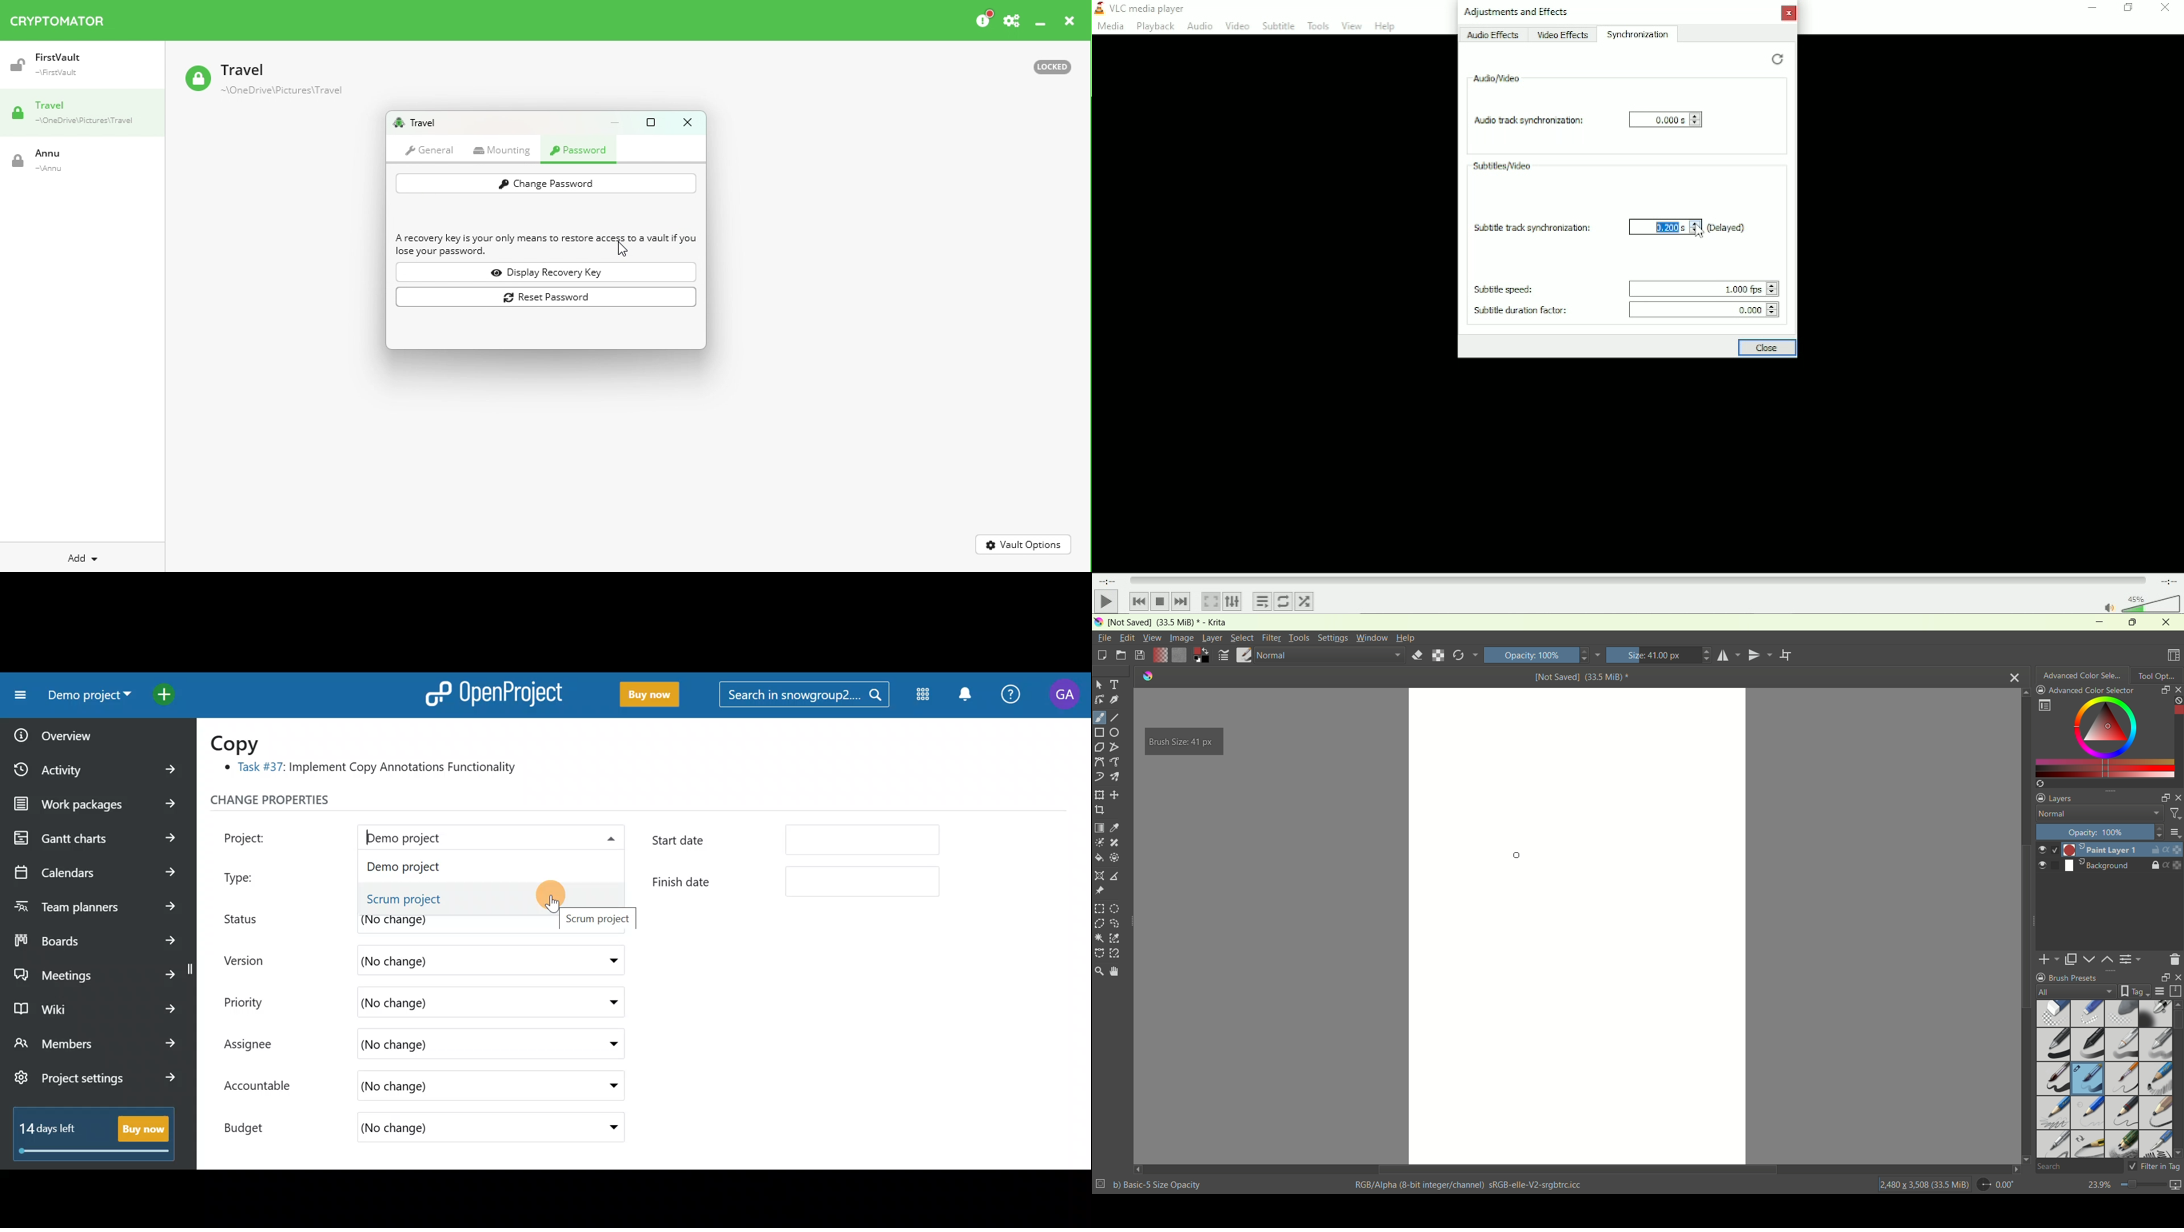 The width and height of the screenshot is (2184, 1232). What do you see at coordinates (2167, 622) in the screenshot?
I see `close` at bounding box center [2167, 622].